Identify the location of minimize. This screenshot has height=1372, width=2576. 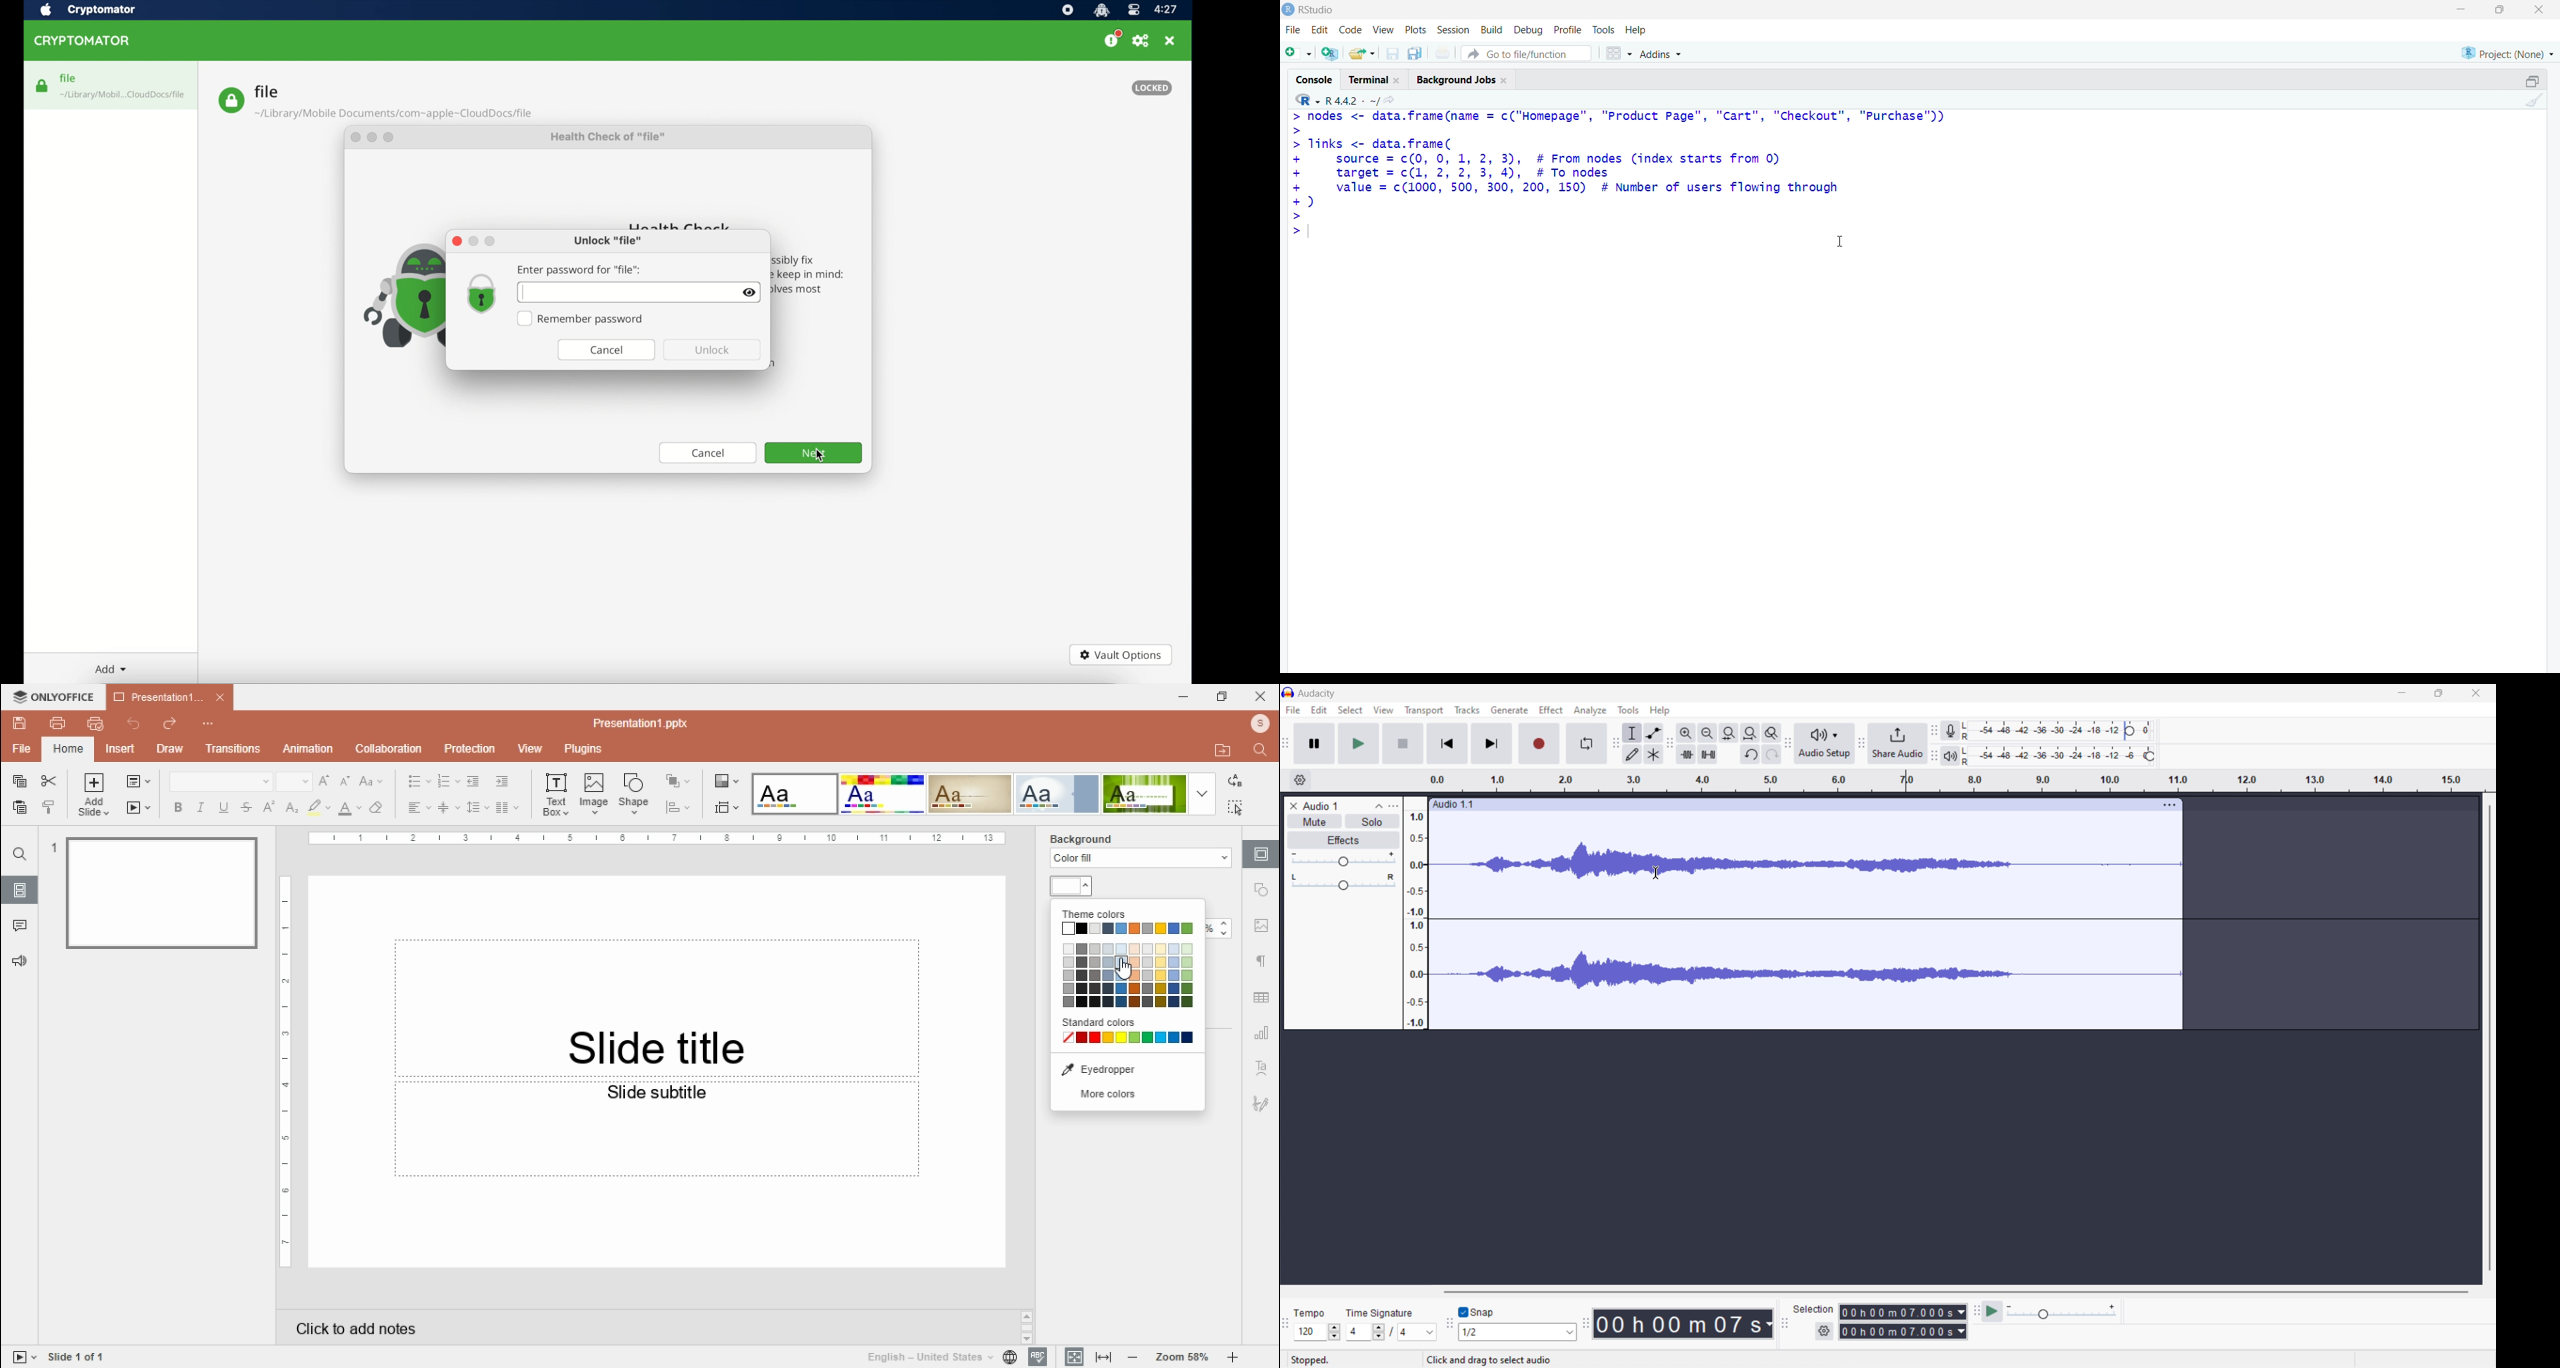
(2459, 10).